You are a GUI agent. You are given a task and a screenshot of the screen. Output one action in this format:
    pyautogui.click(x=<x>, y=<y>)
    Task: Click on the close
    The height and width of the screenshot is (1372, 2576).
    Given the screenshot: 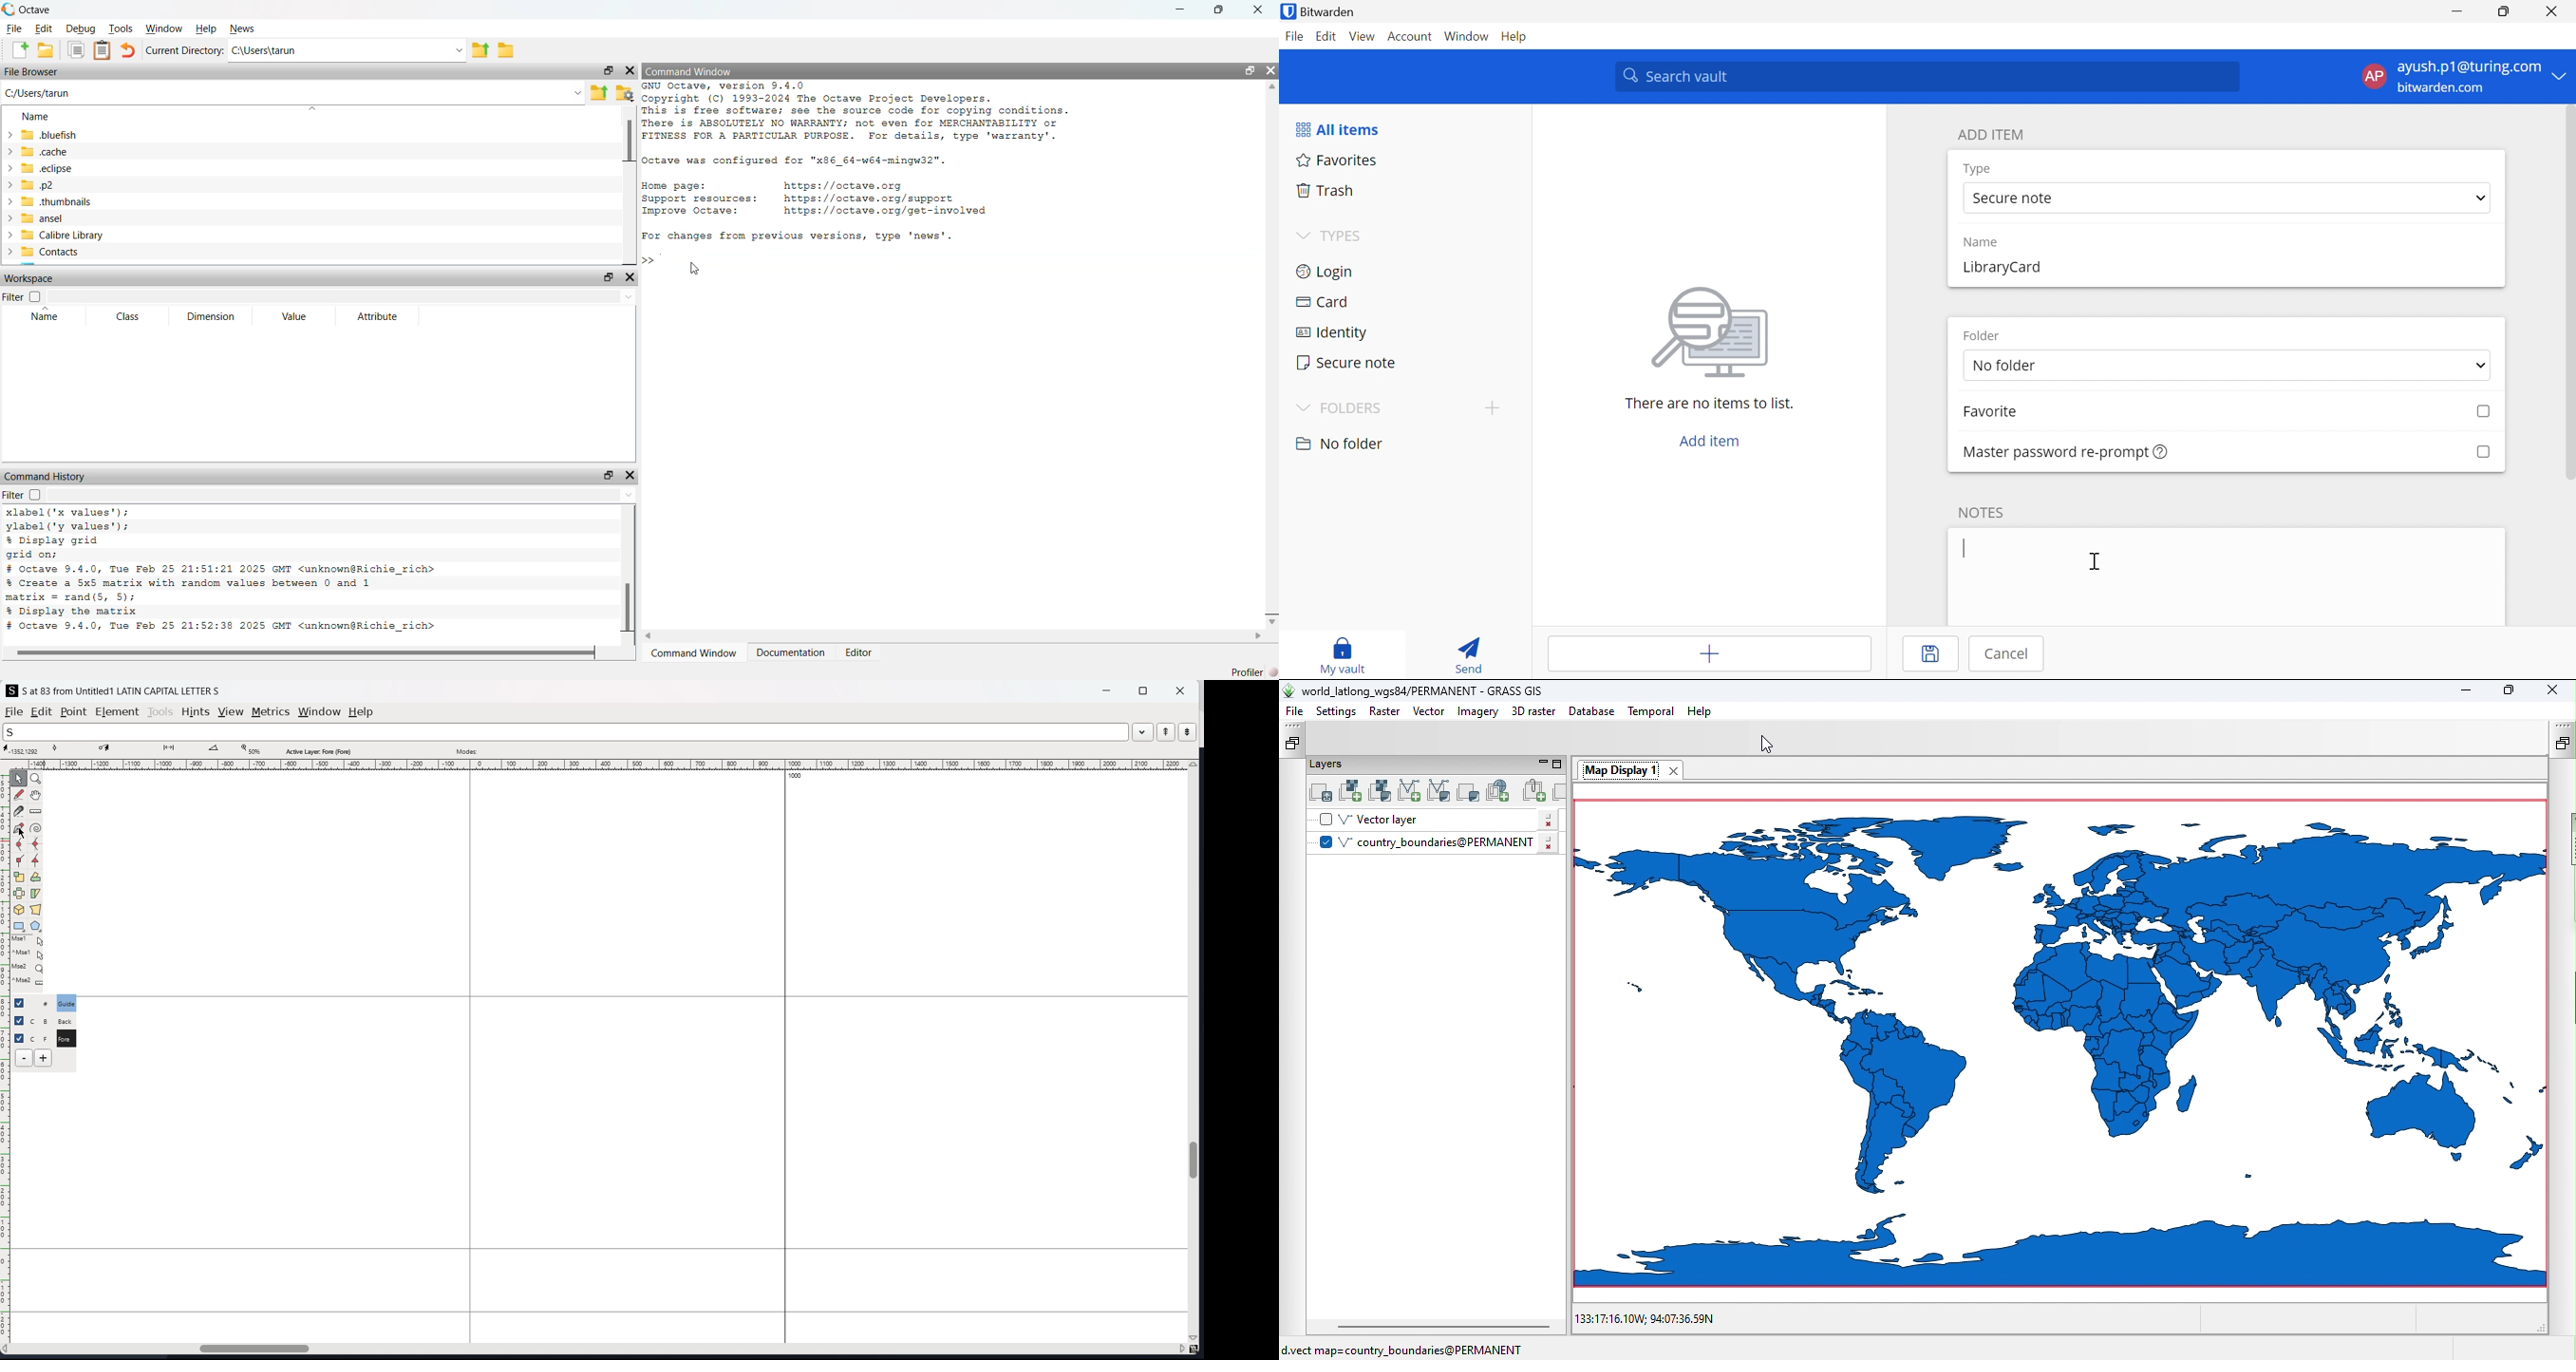 What is the action you would take?
    pyautogui.click(x=1179, y=690)
    